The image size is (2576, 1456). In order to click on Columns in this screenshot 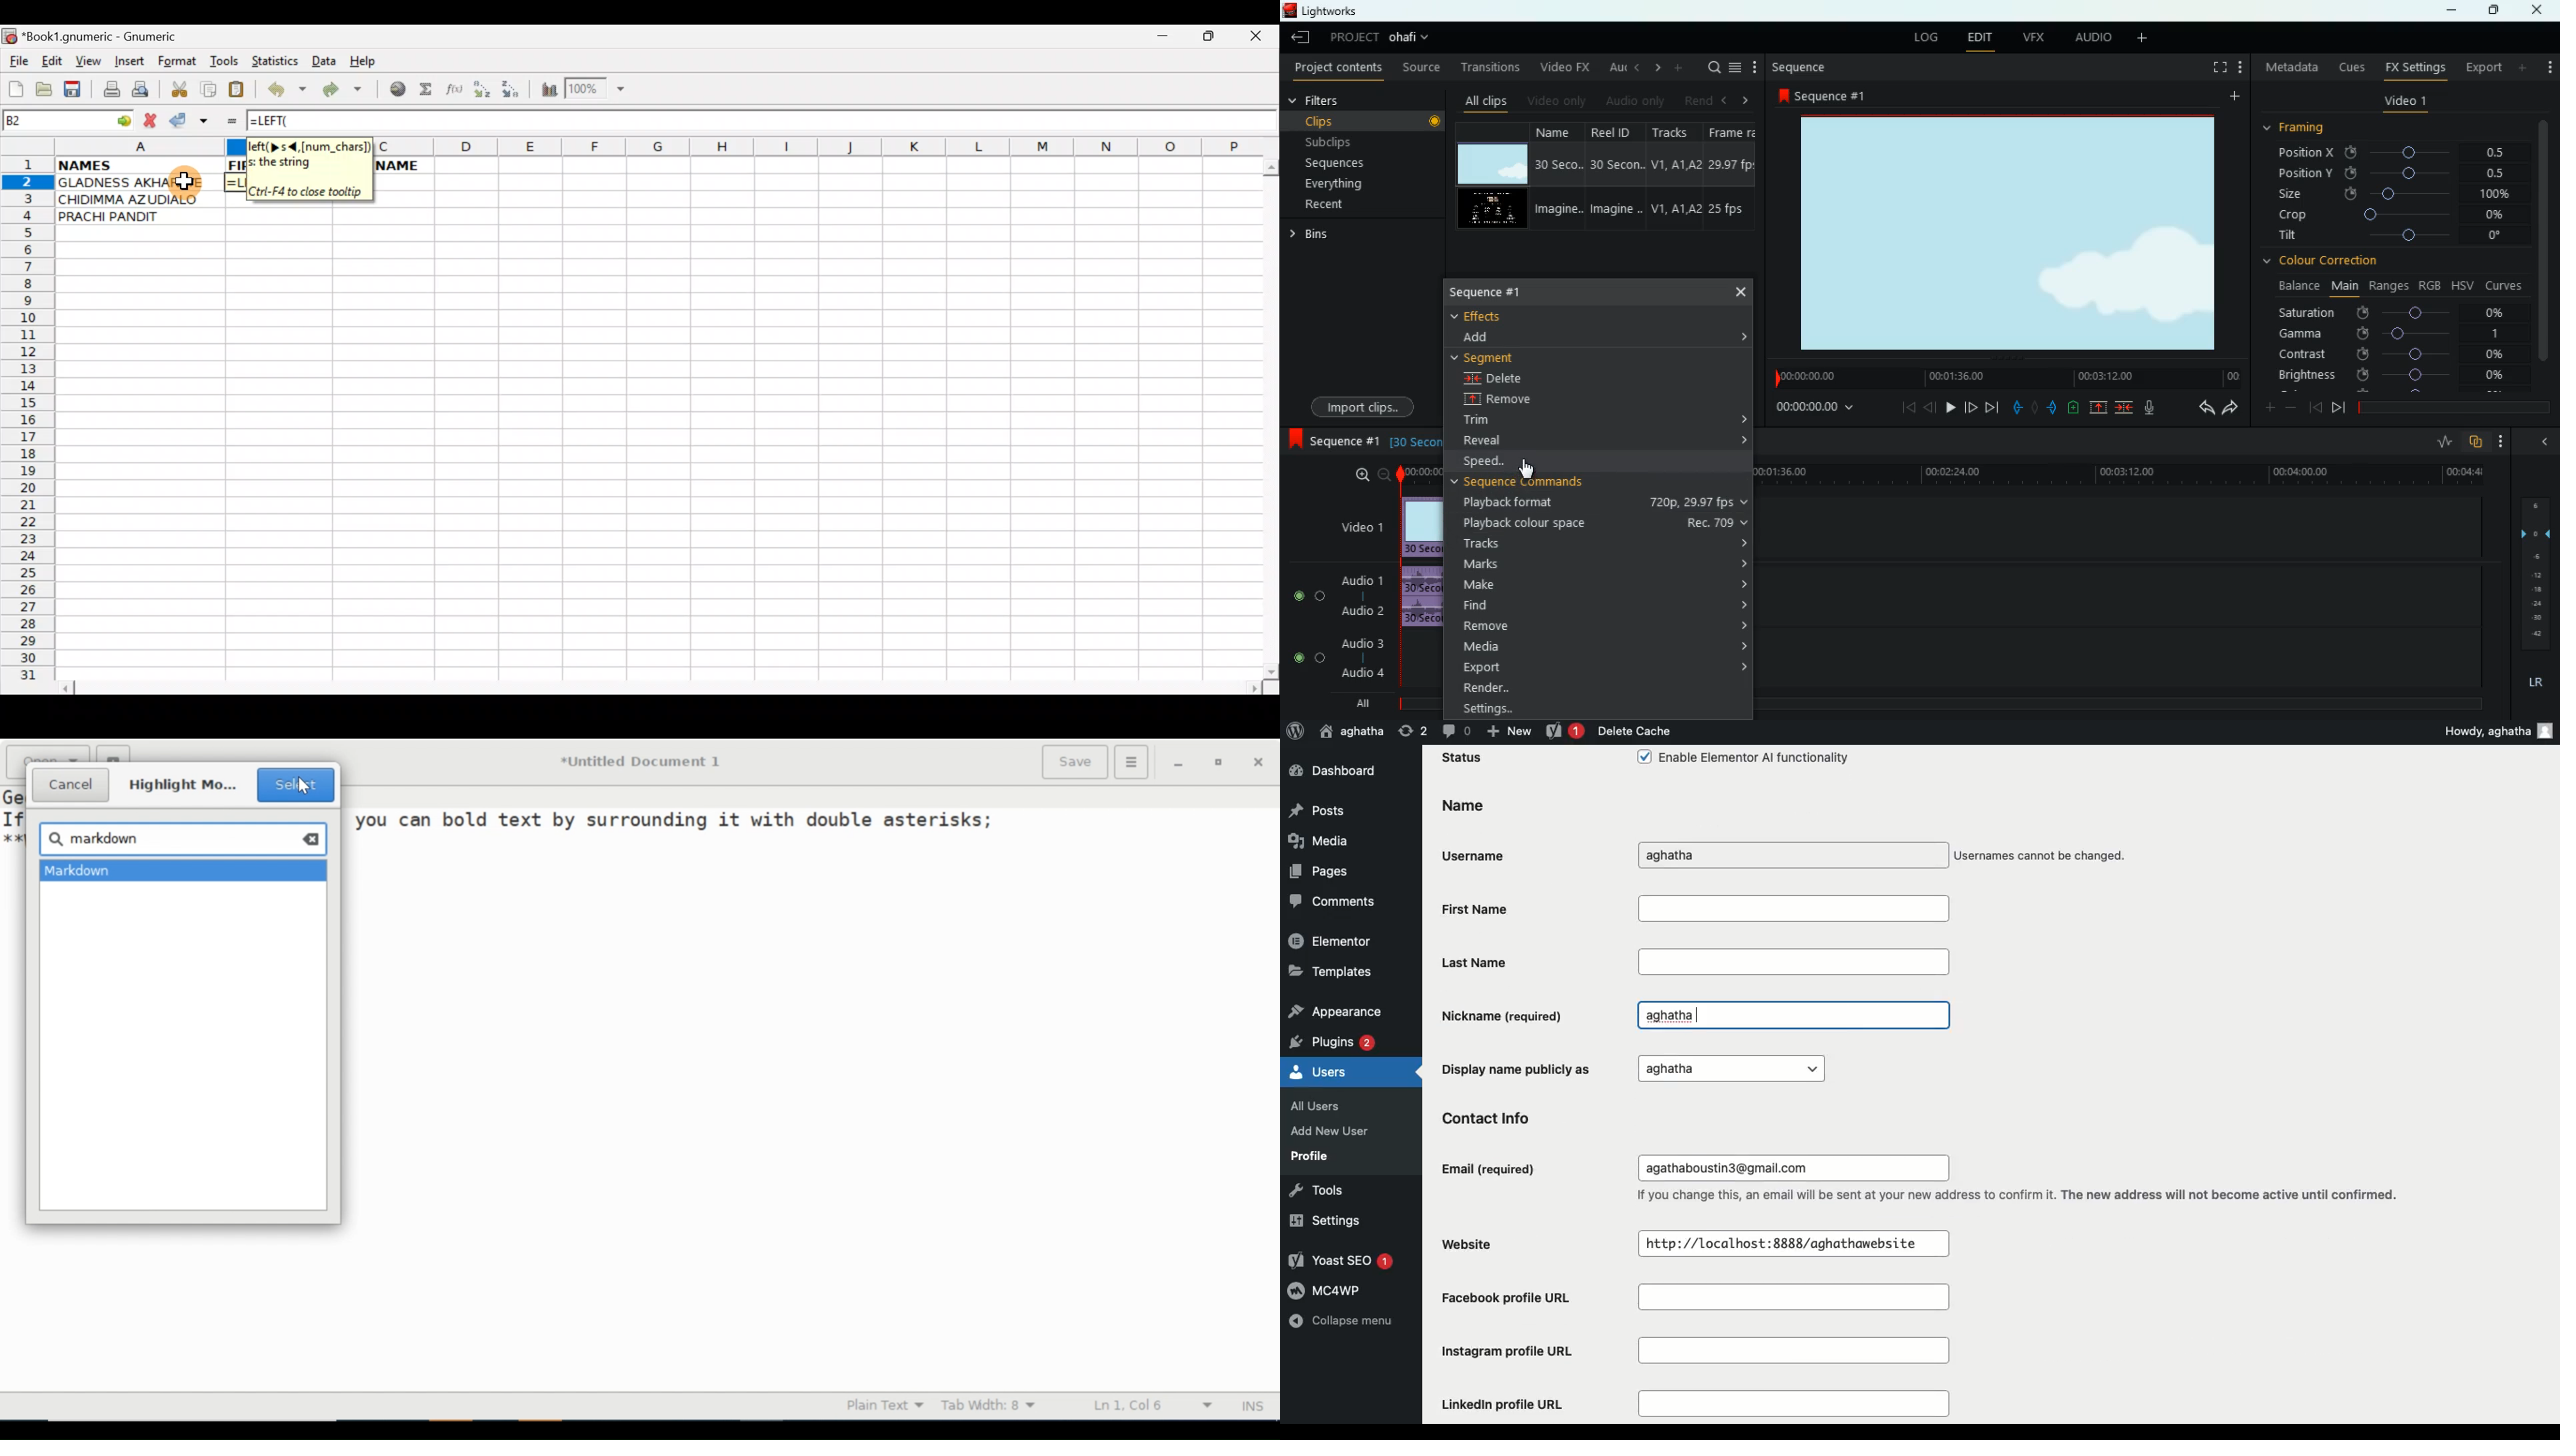, I will do `click(817, 145)`.